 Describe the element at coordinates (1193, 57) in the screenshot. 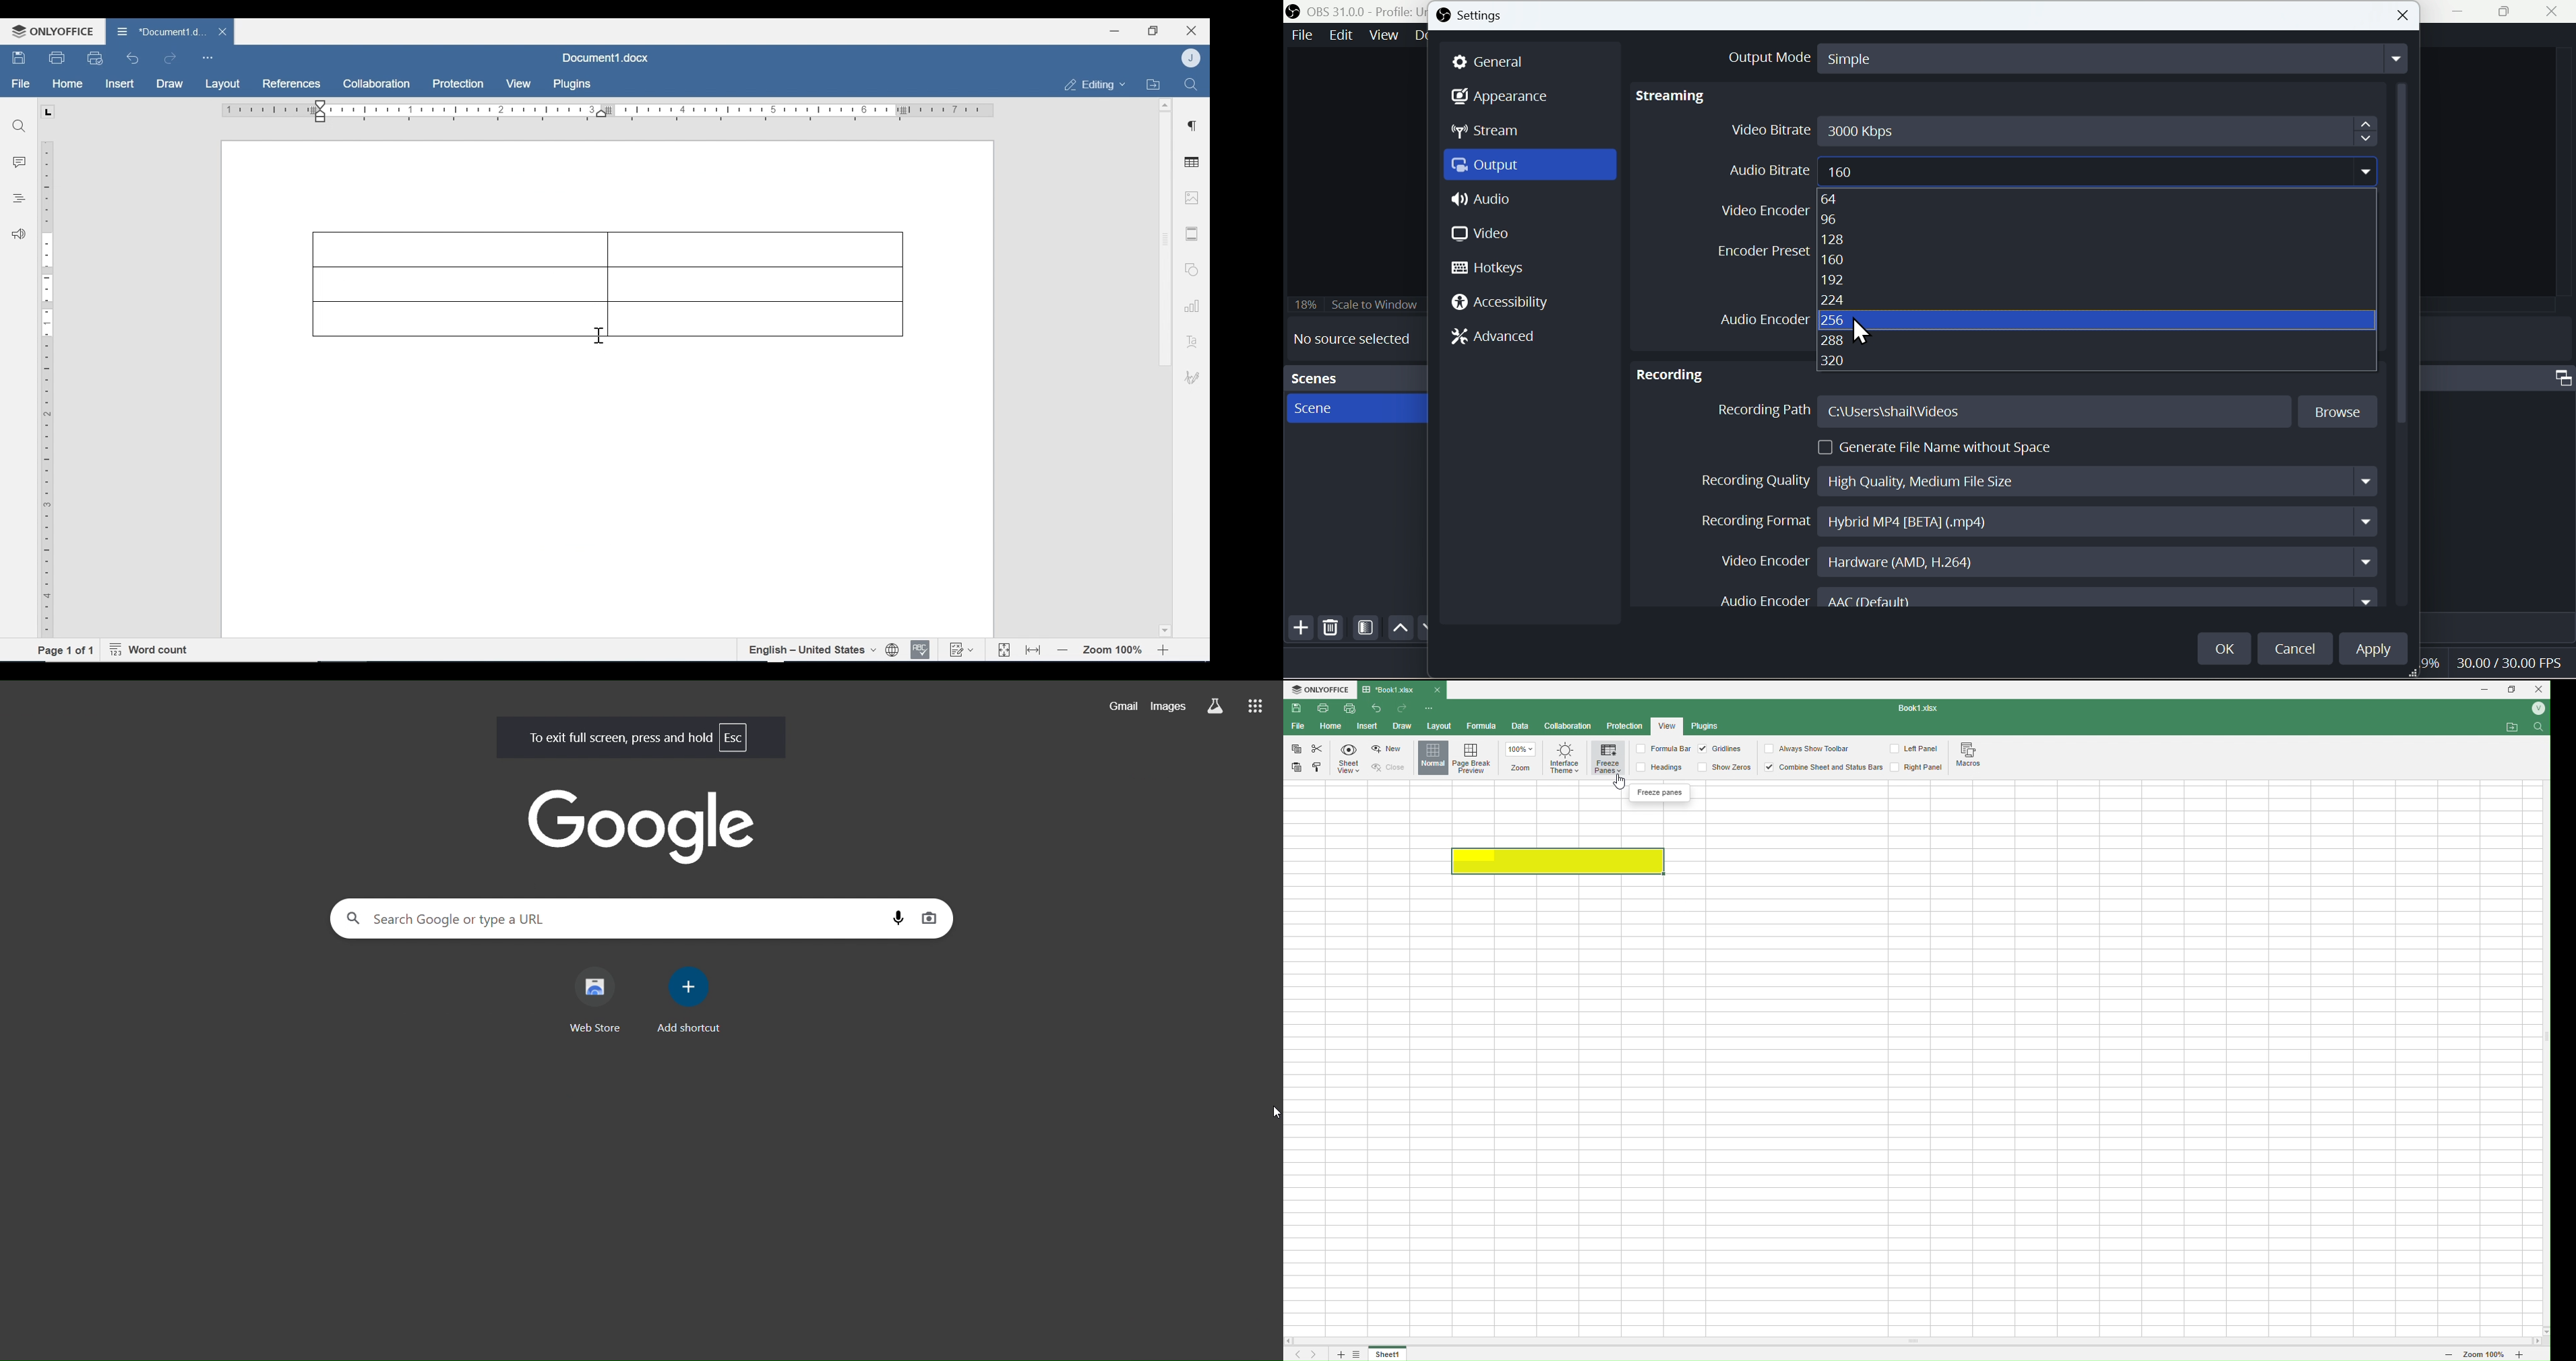

I see `User` at that location.